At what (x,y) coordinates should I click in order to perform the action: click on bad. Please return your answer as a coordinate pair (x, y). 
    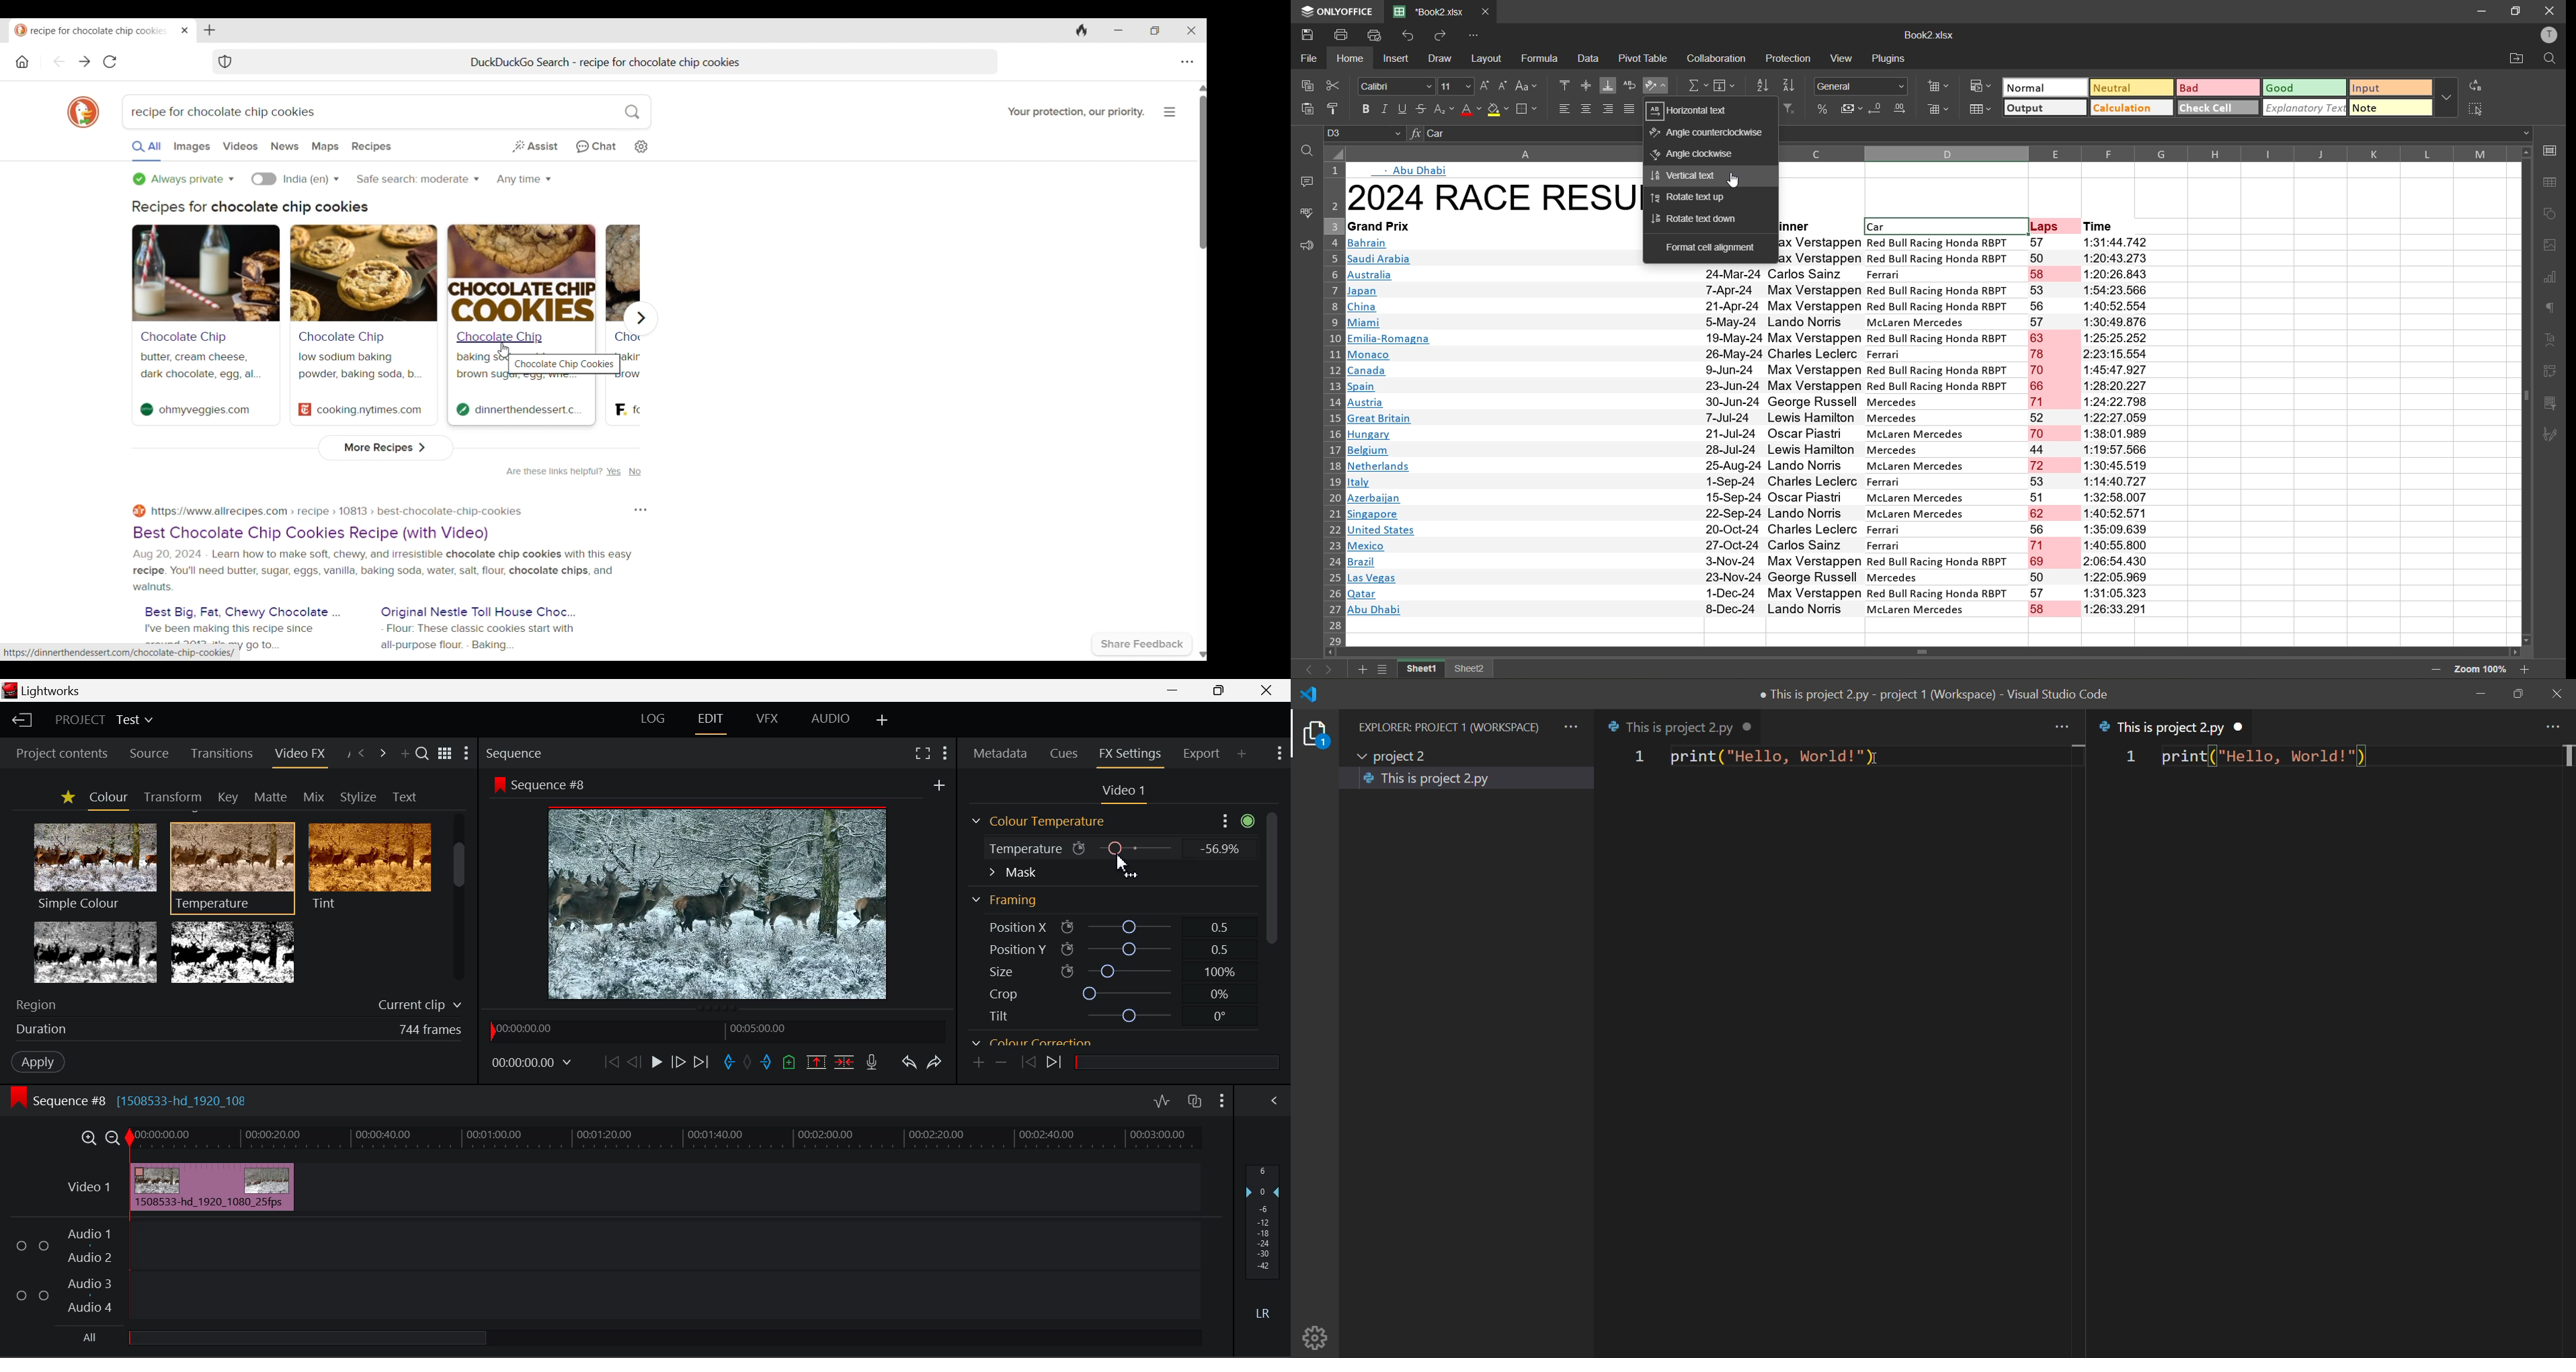
    Looking at the image, I should click on (2218, 88).